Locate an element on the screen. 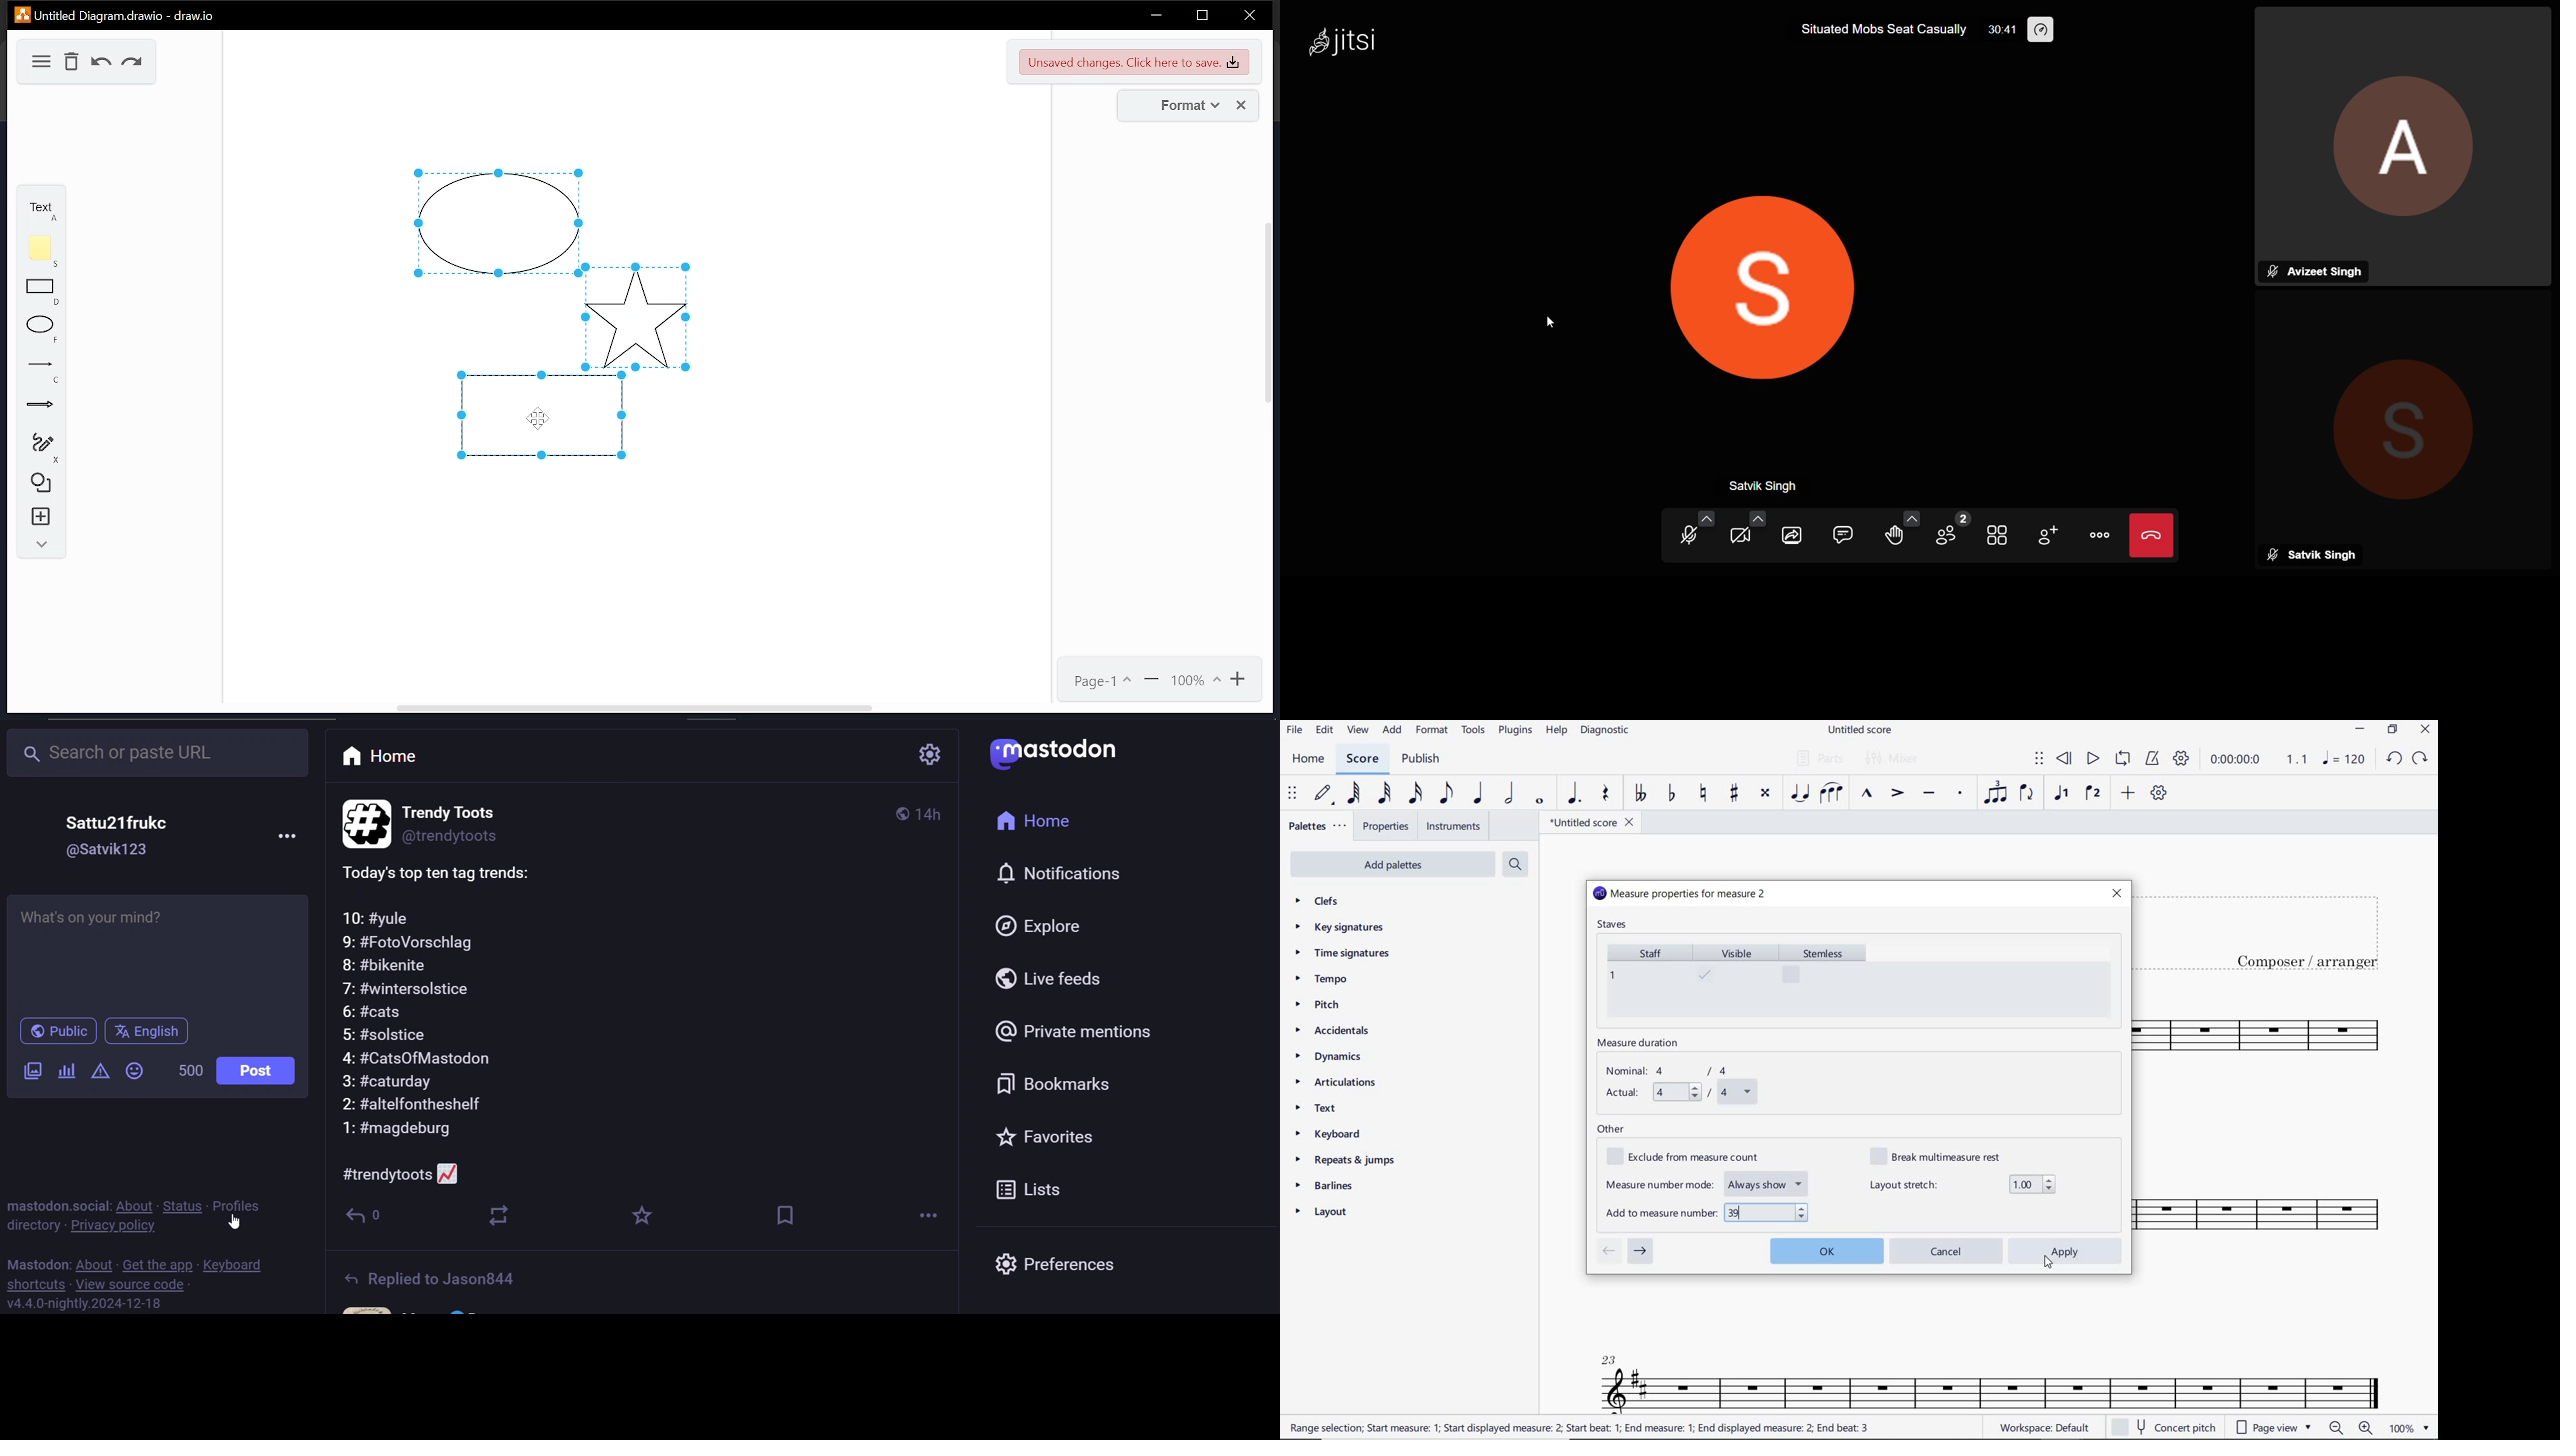  BARLINES is located at coordinates (1329, 1188).